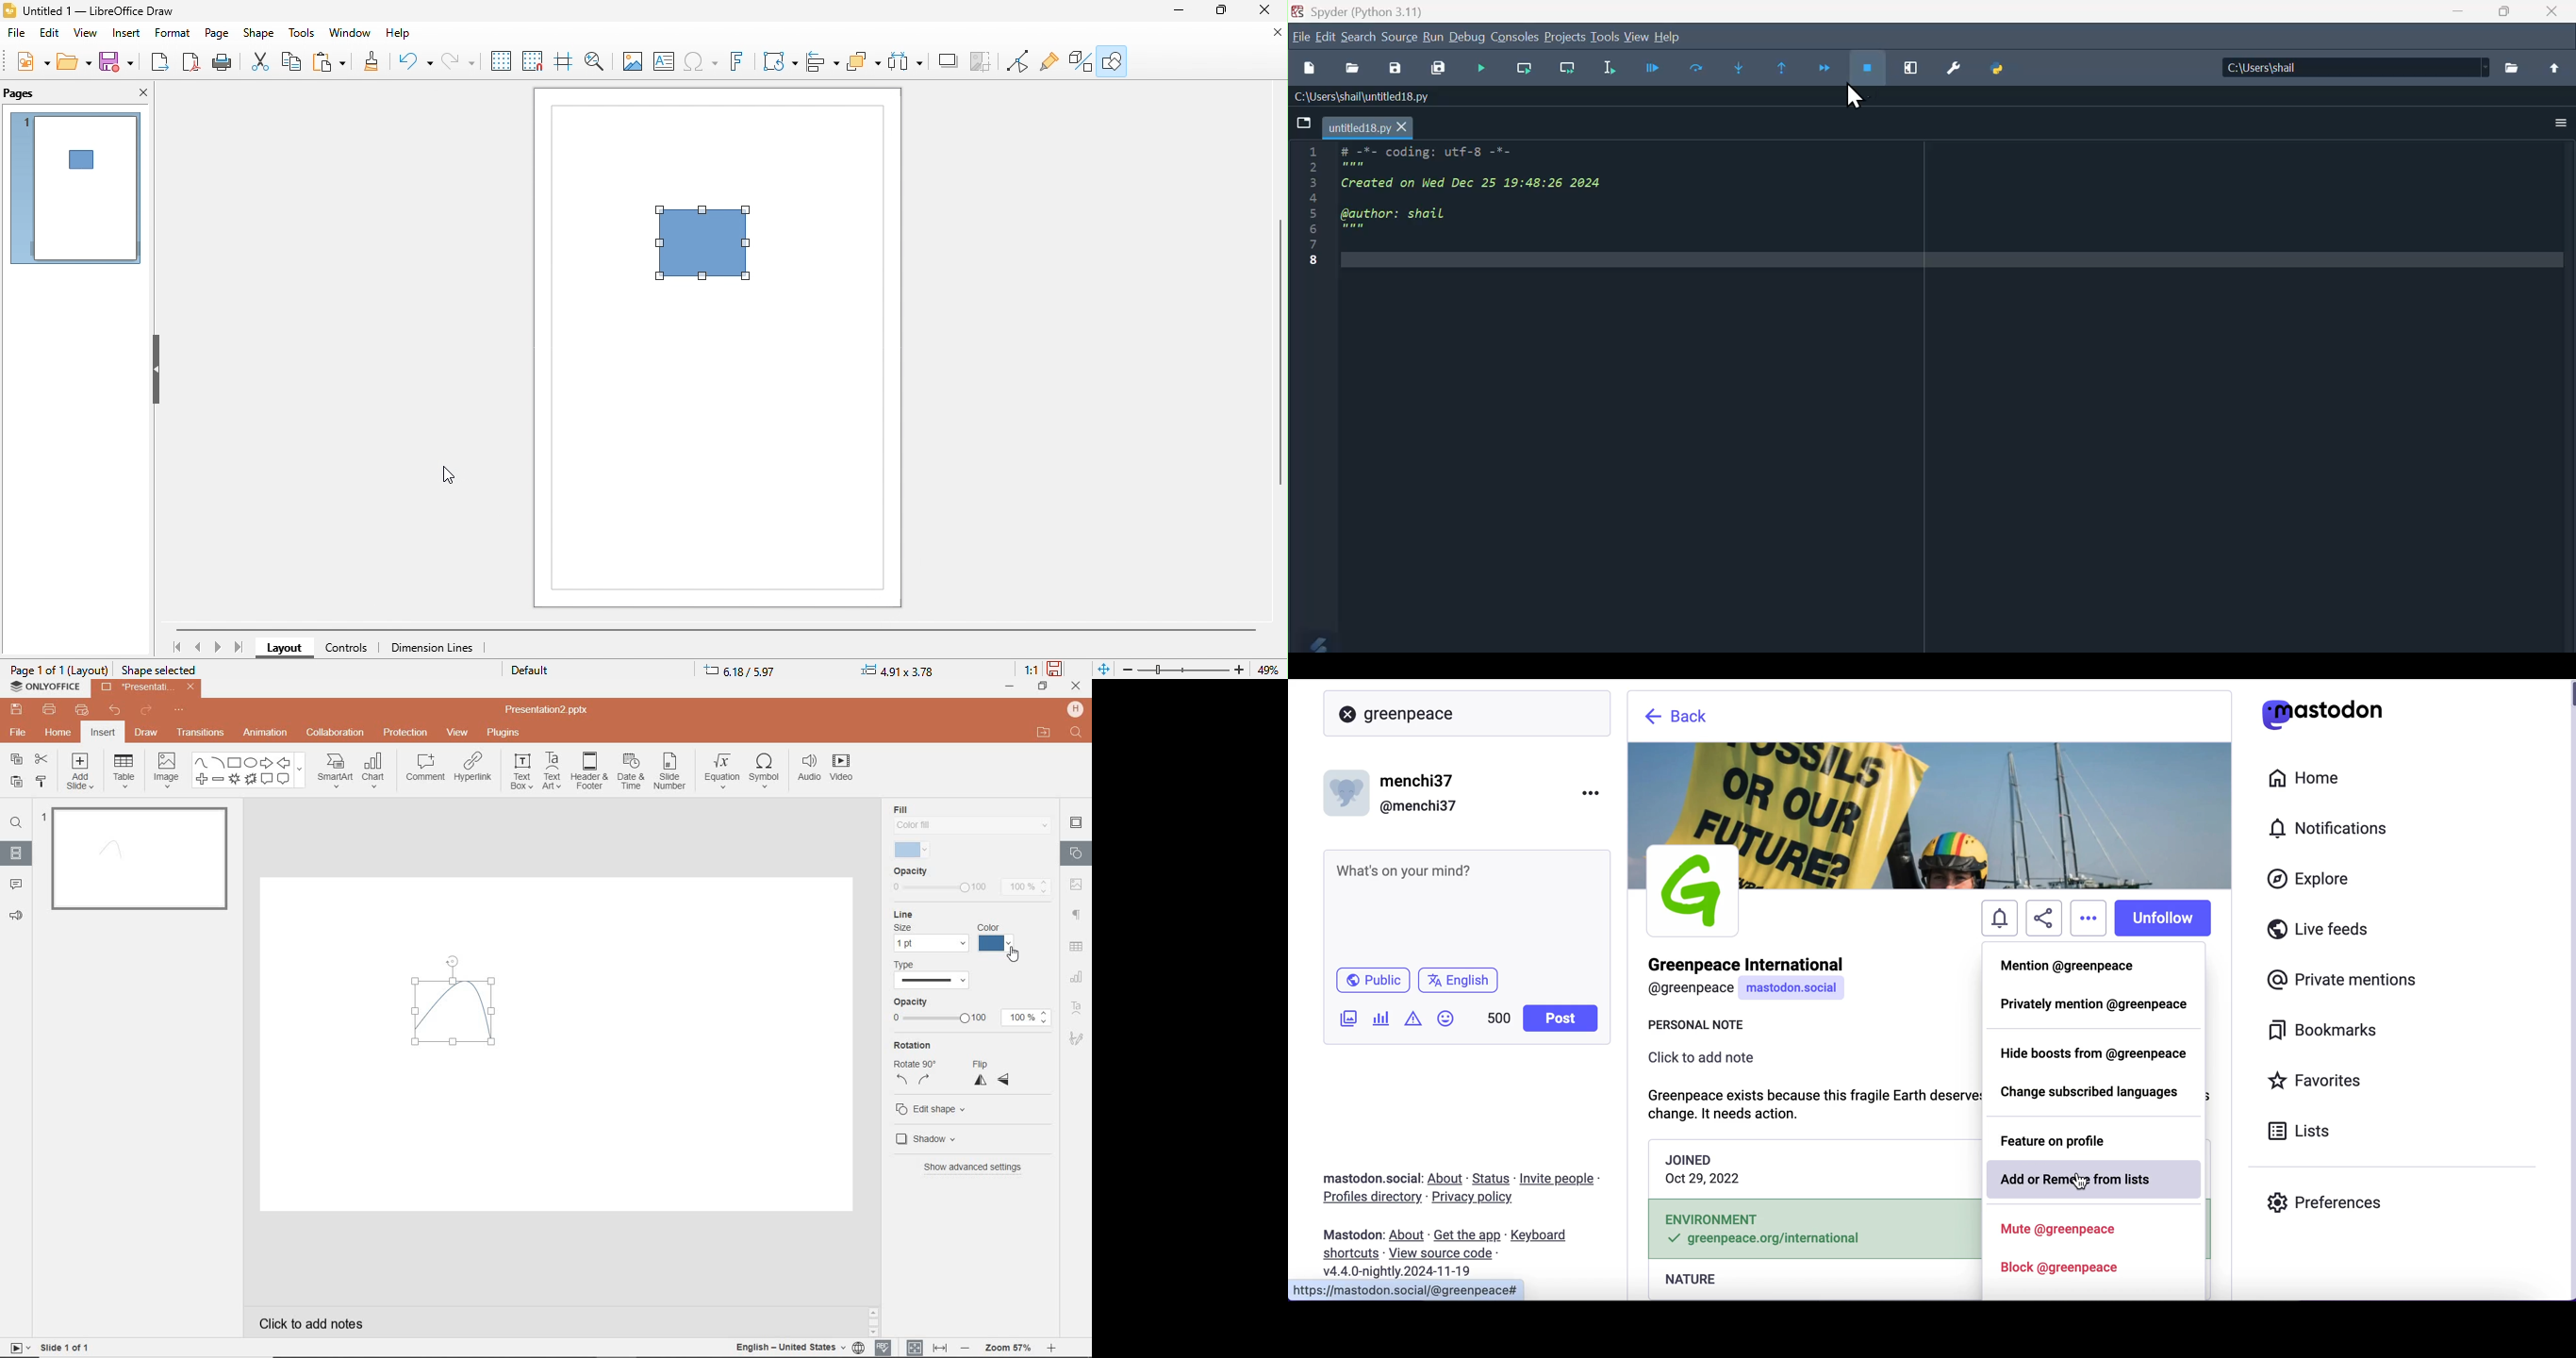  I want to click on selected fill color, so click(912, 849).